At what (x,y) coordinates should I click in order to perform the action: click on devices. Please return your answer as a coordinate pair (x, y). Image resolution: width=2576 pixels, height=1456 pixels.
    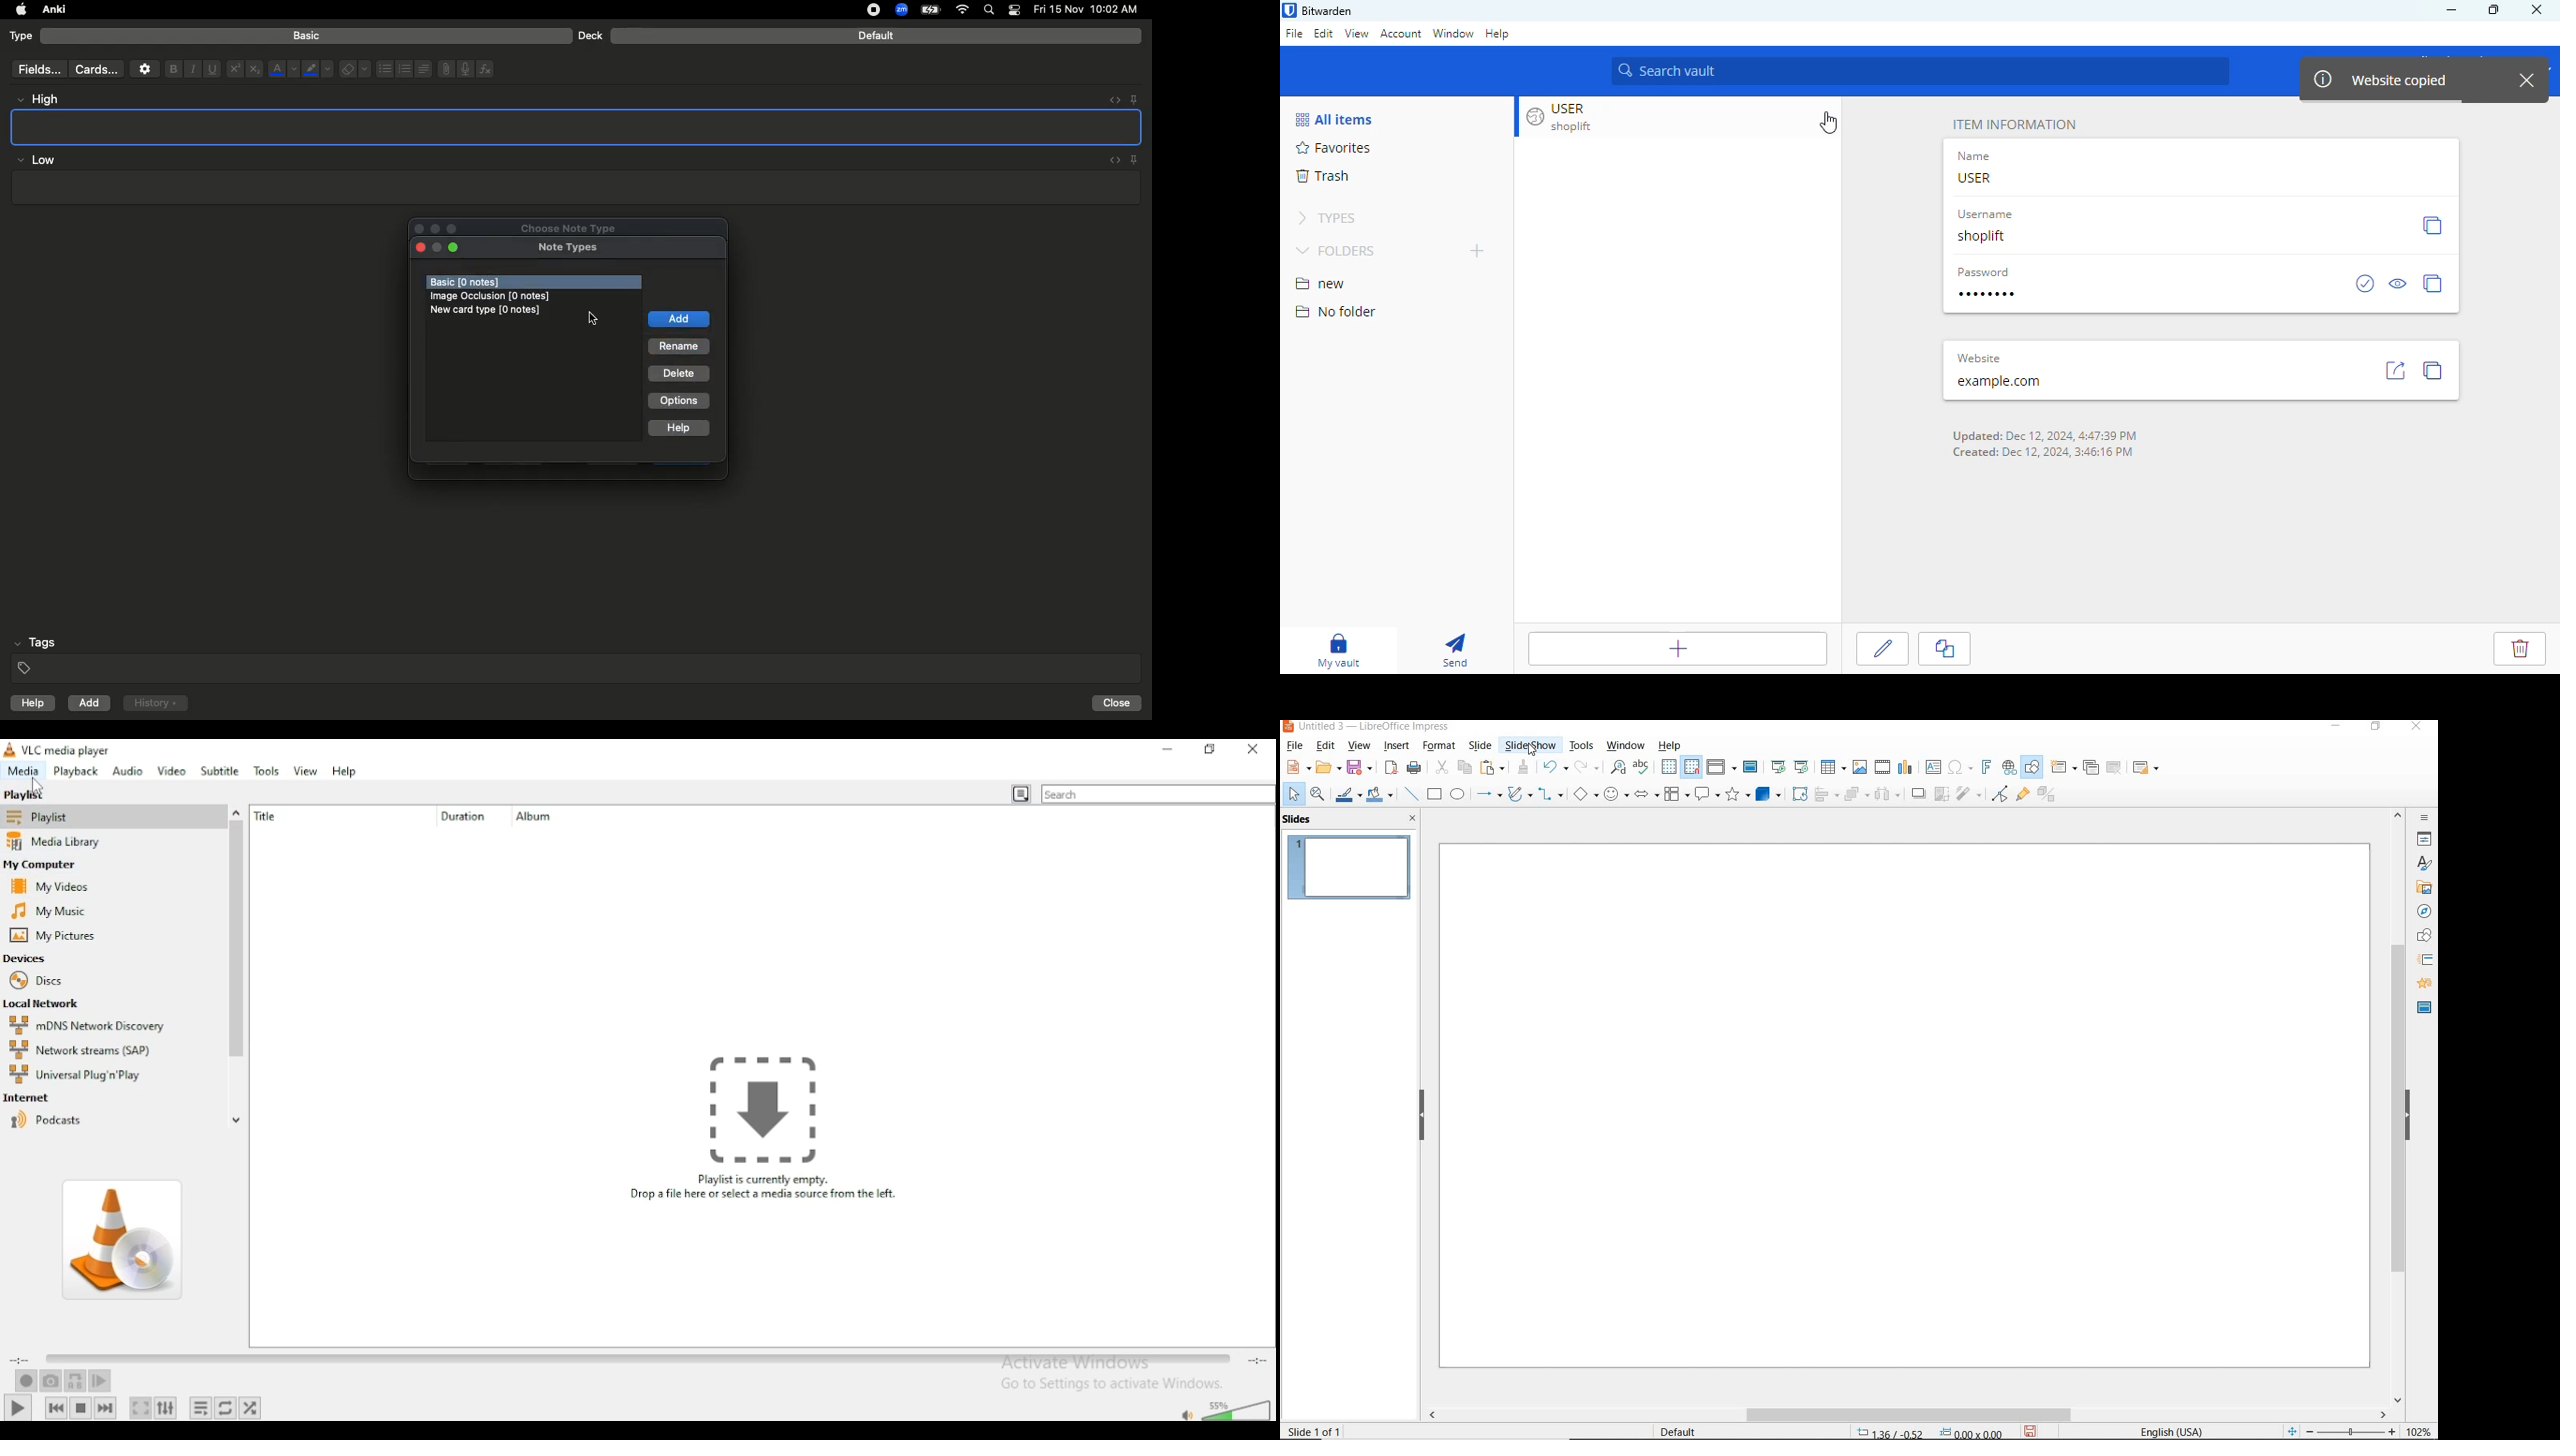
    Looking at the image, I should click on (28, 959).